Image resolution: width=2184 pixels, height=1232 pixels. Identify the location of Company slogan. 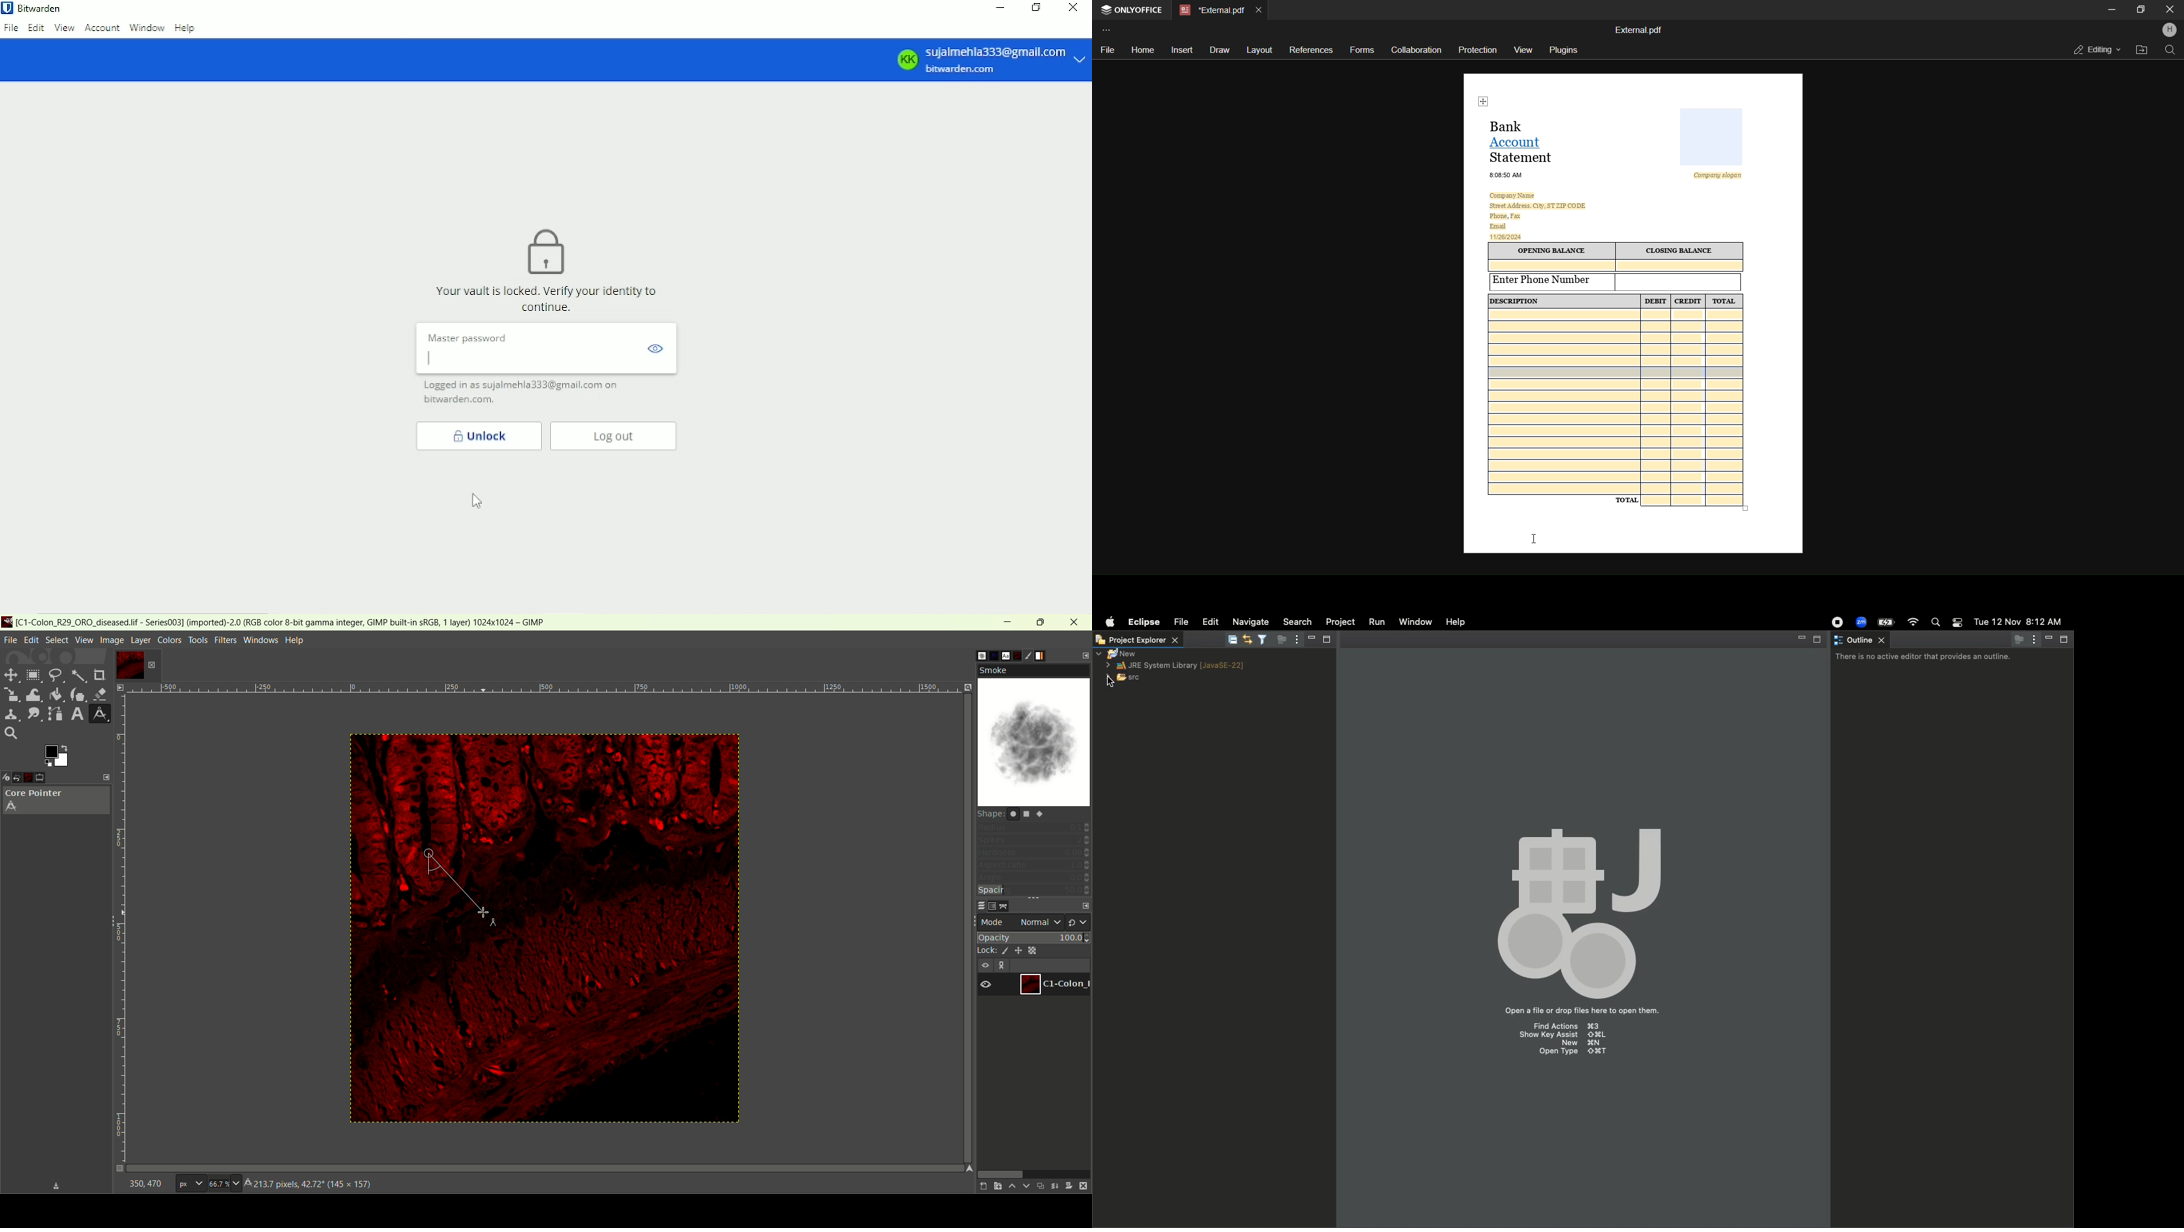
(1722, 176).